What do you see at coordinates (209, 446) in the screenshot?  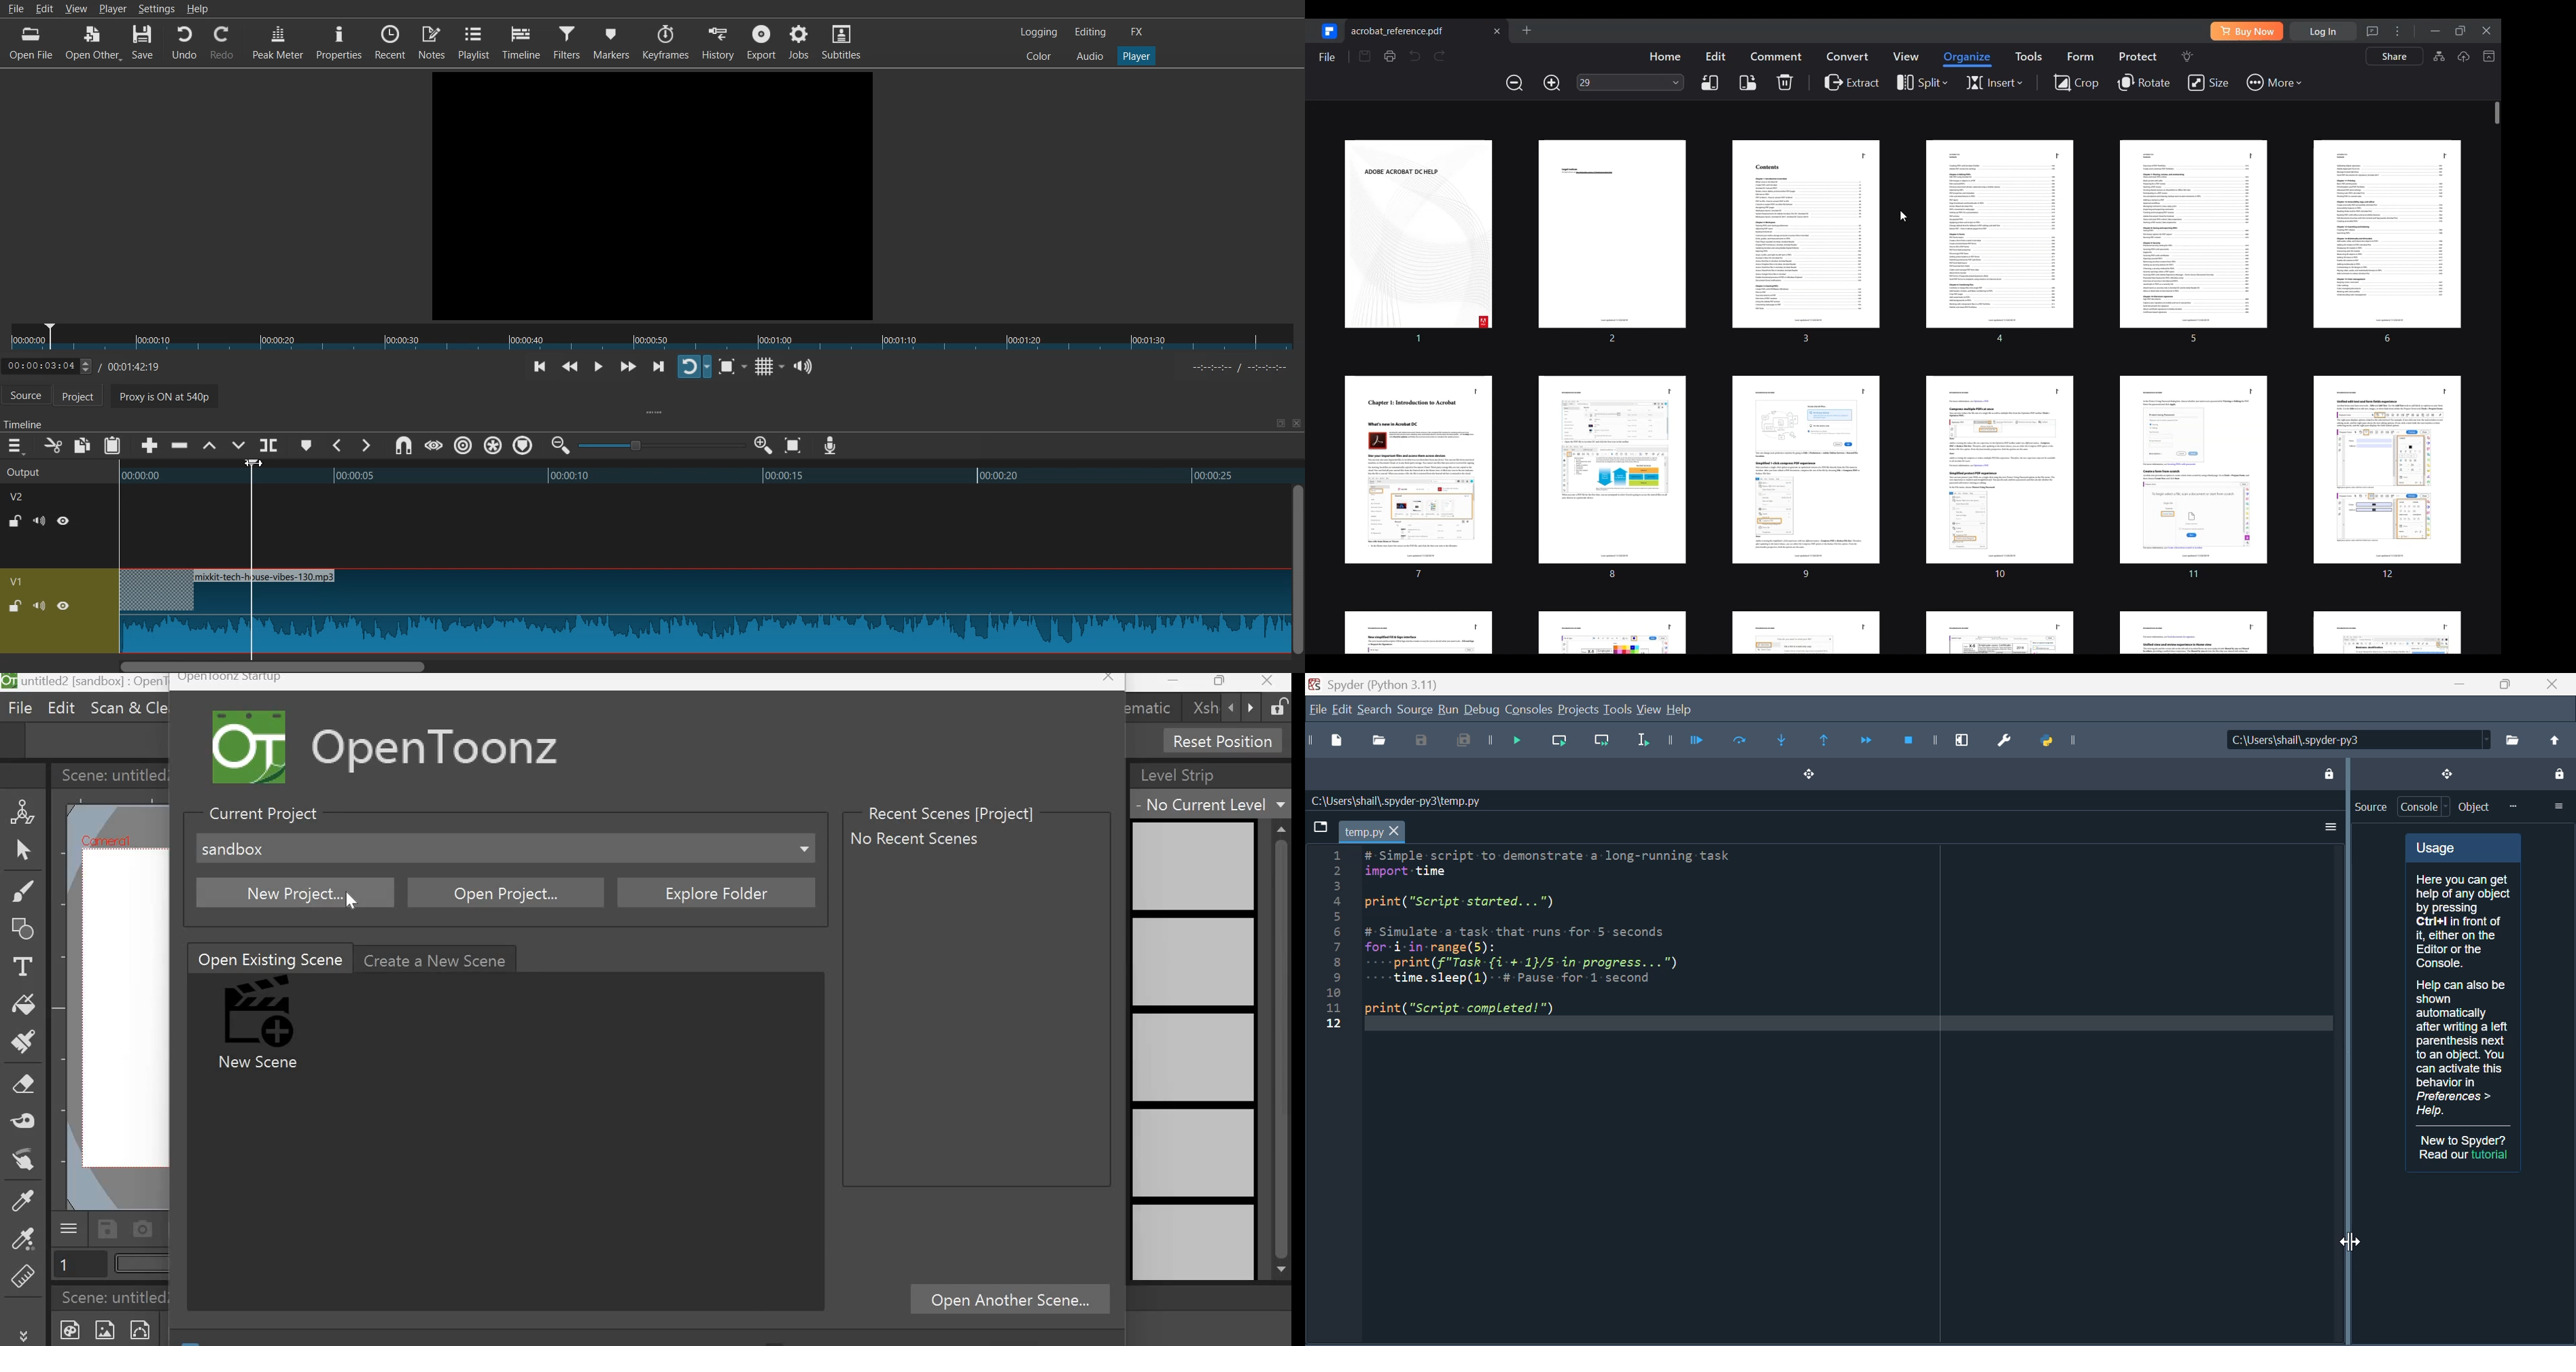 I see `Lift` at bounding box center [209, 446].